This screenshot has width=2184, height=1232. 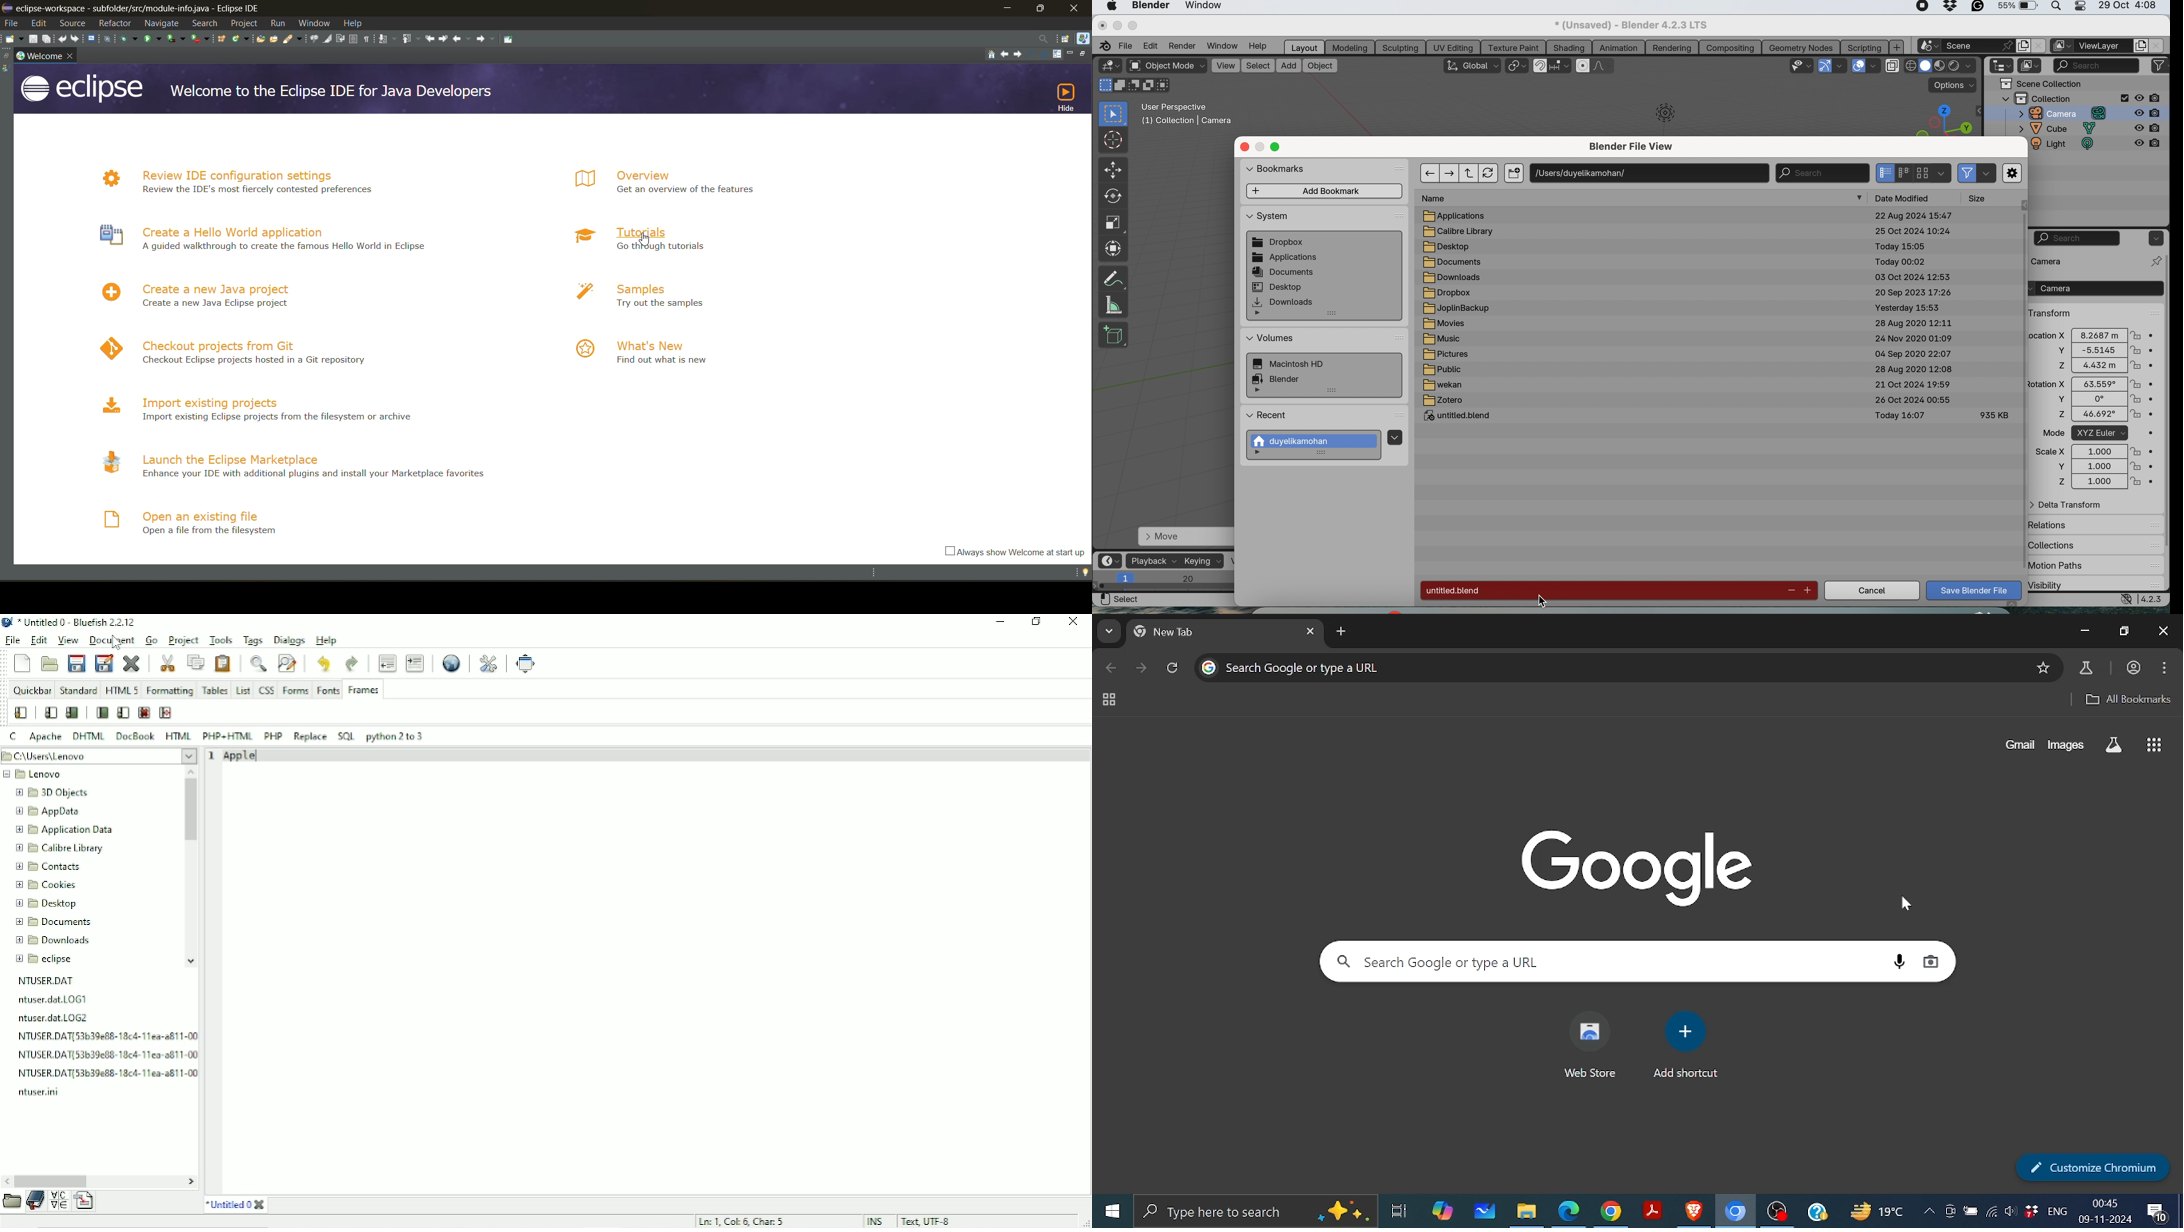 What do you see at coordinates (1860, 66) in the screenshot?
I see `show overlays` at bounding box center [1860, 66].